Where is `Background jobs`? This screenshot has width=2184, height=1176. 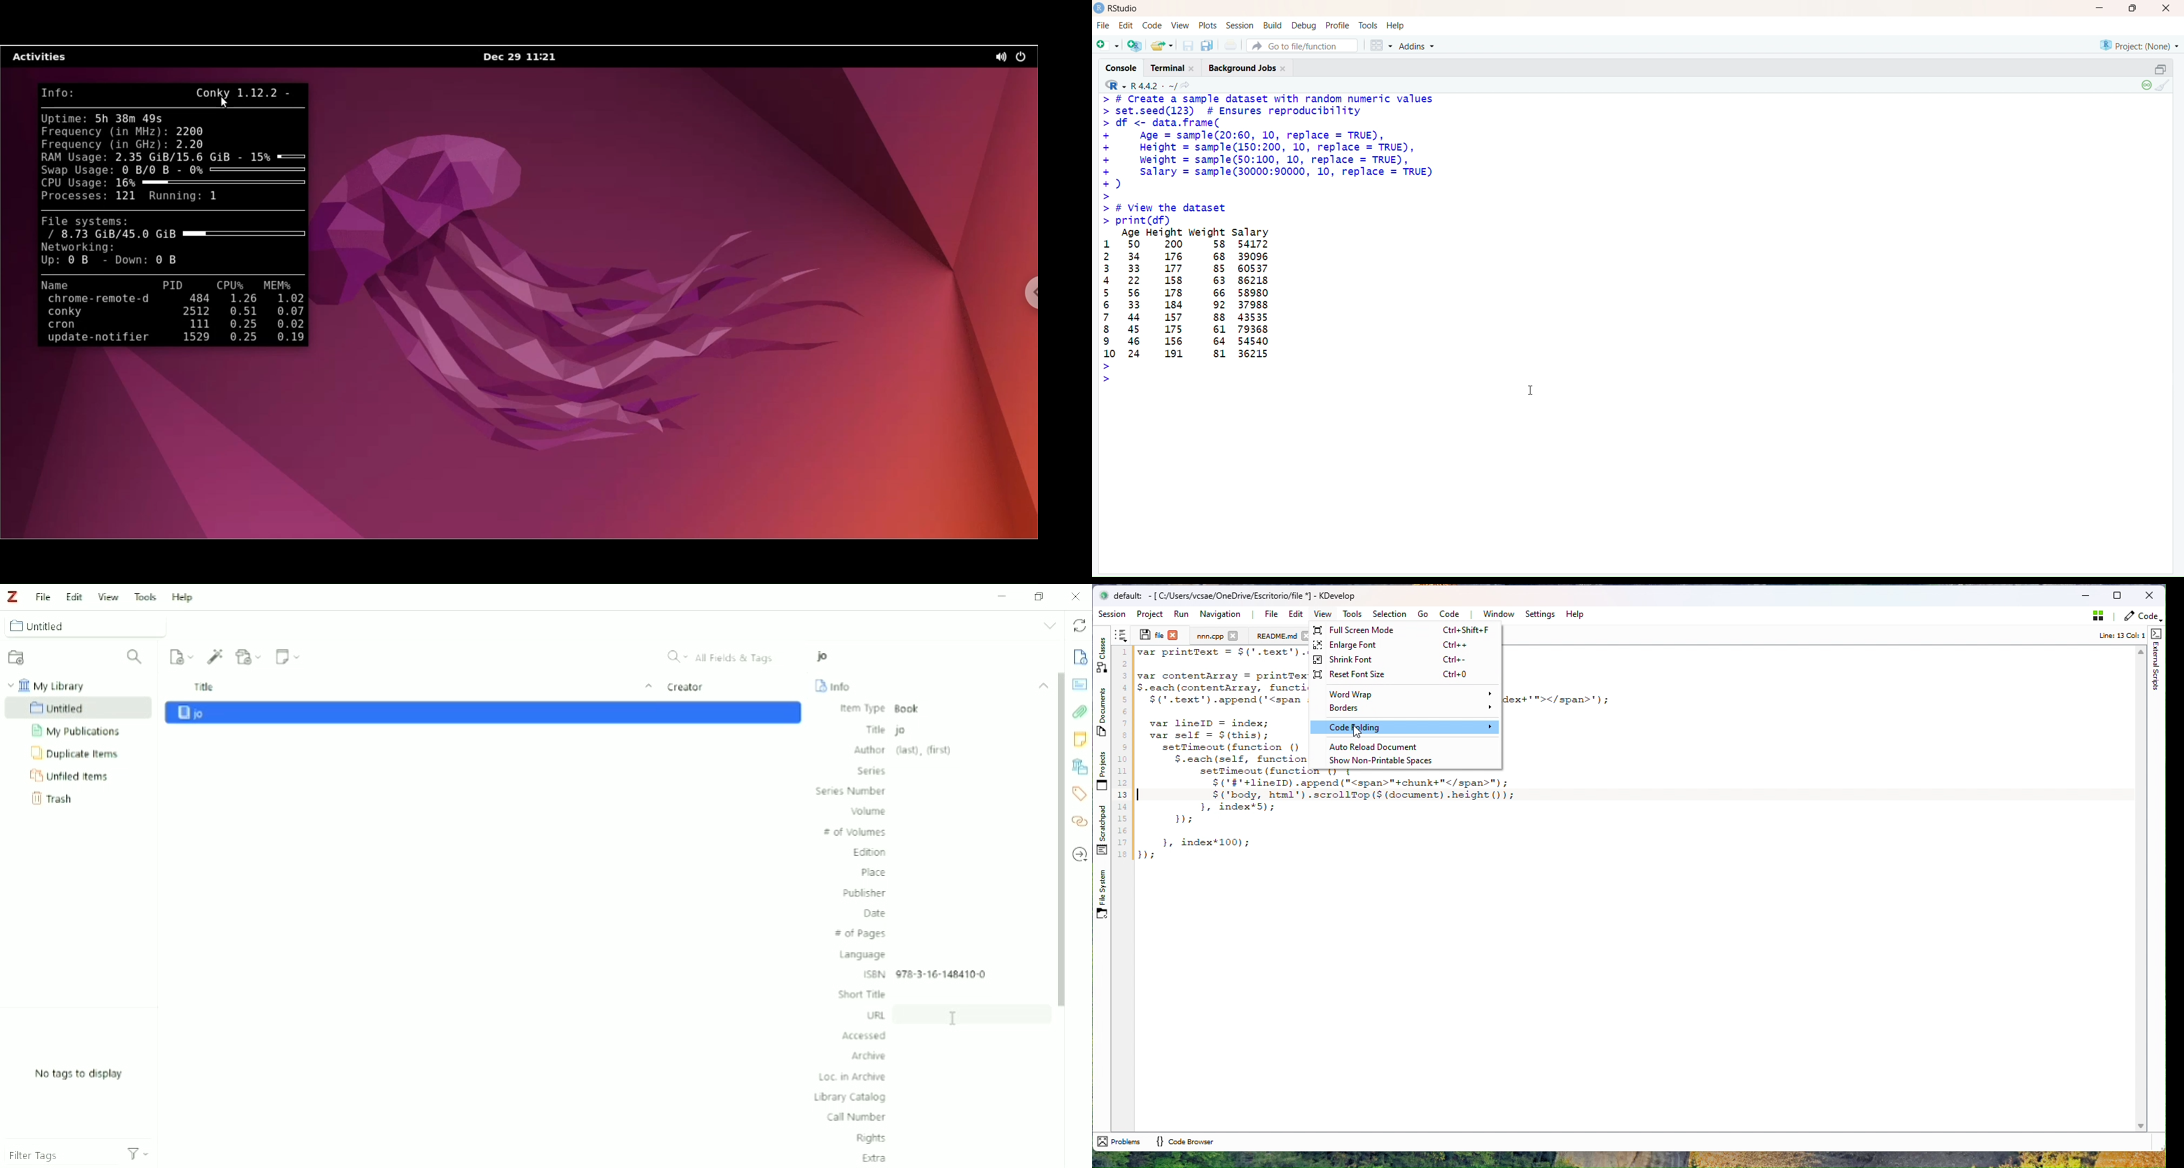
Background jobs is located at coordinates (1249, 69).